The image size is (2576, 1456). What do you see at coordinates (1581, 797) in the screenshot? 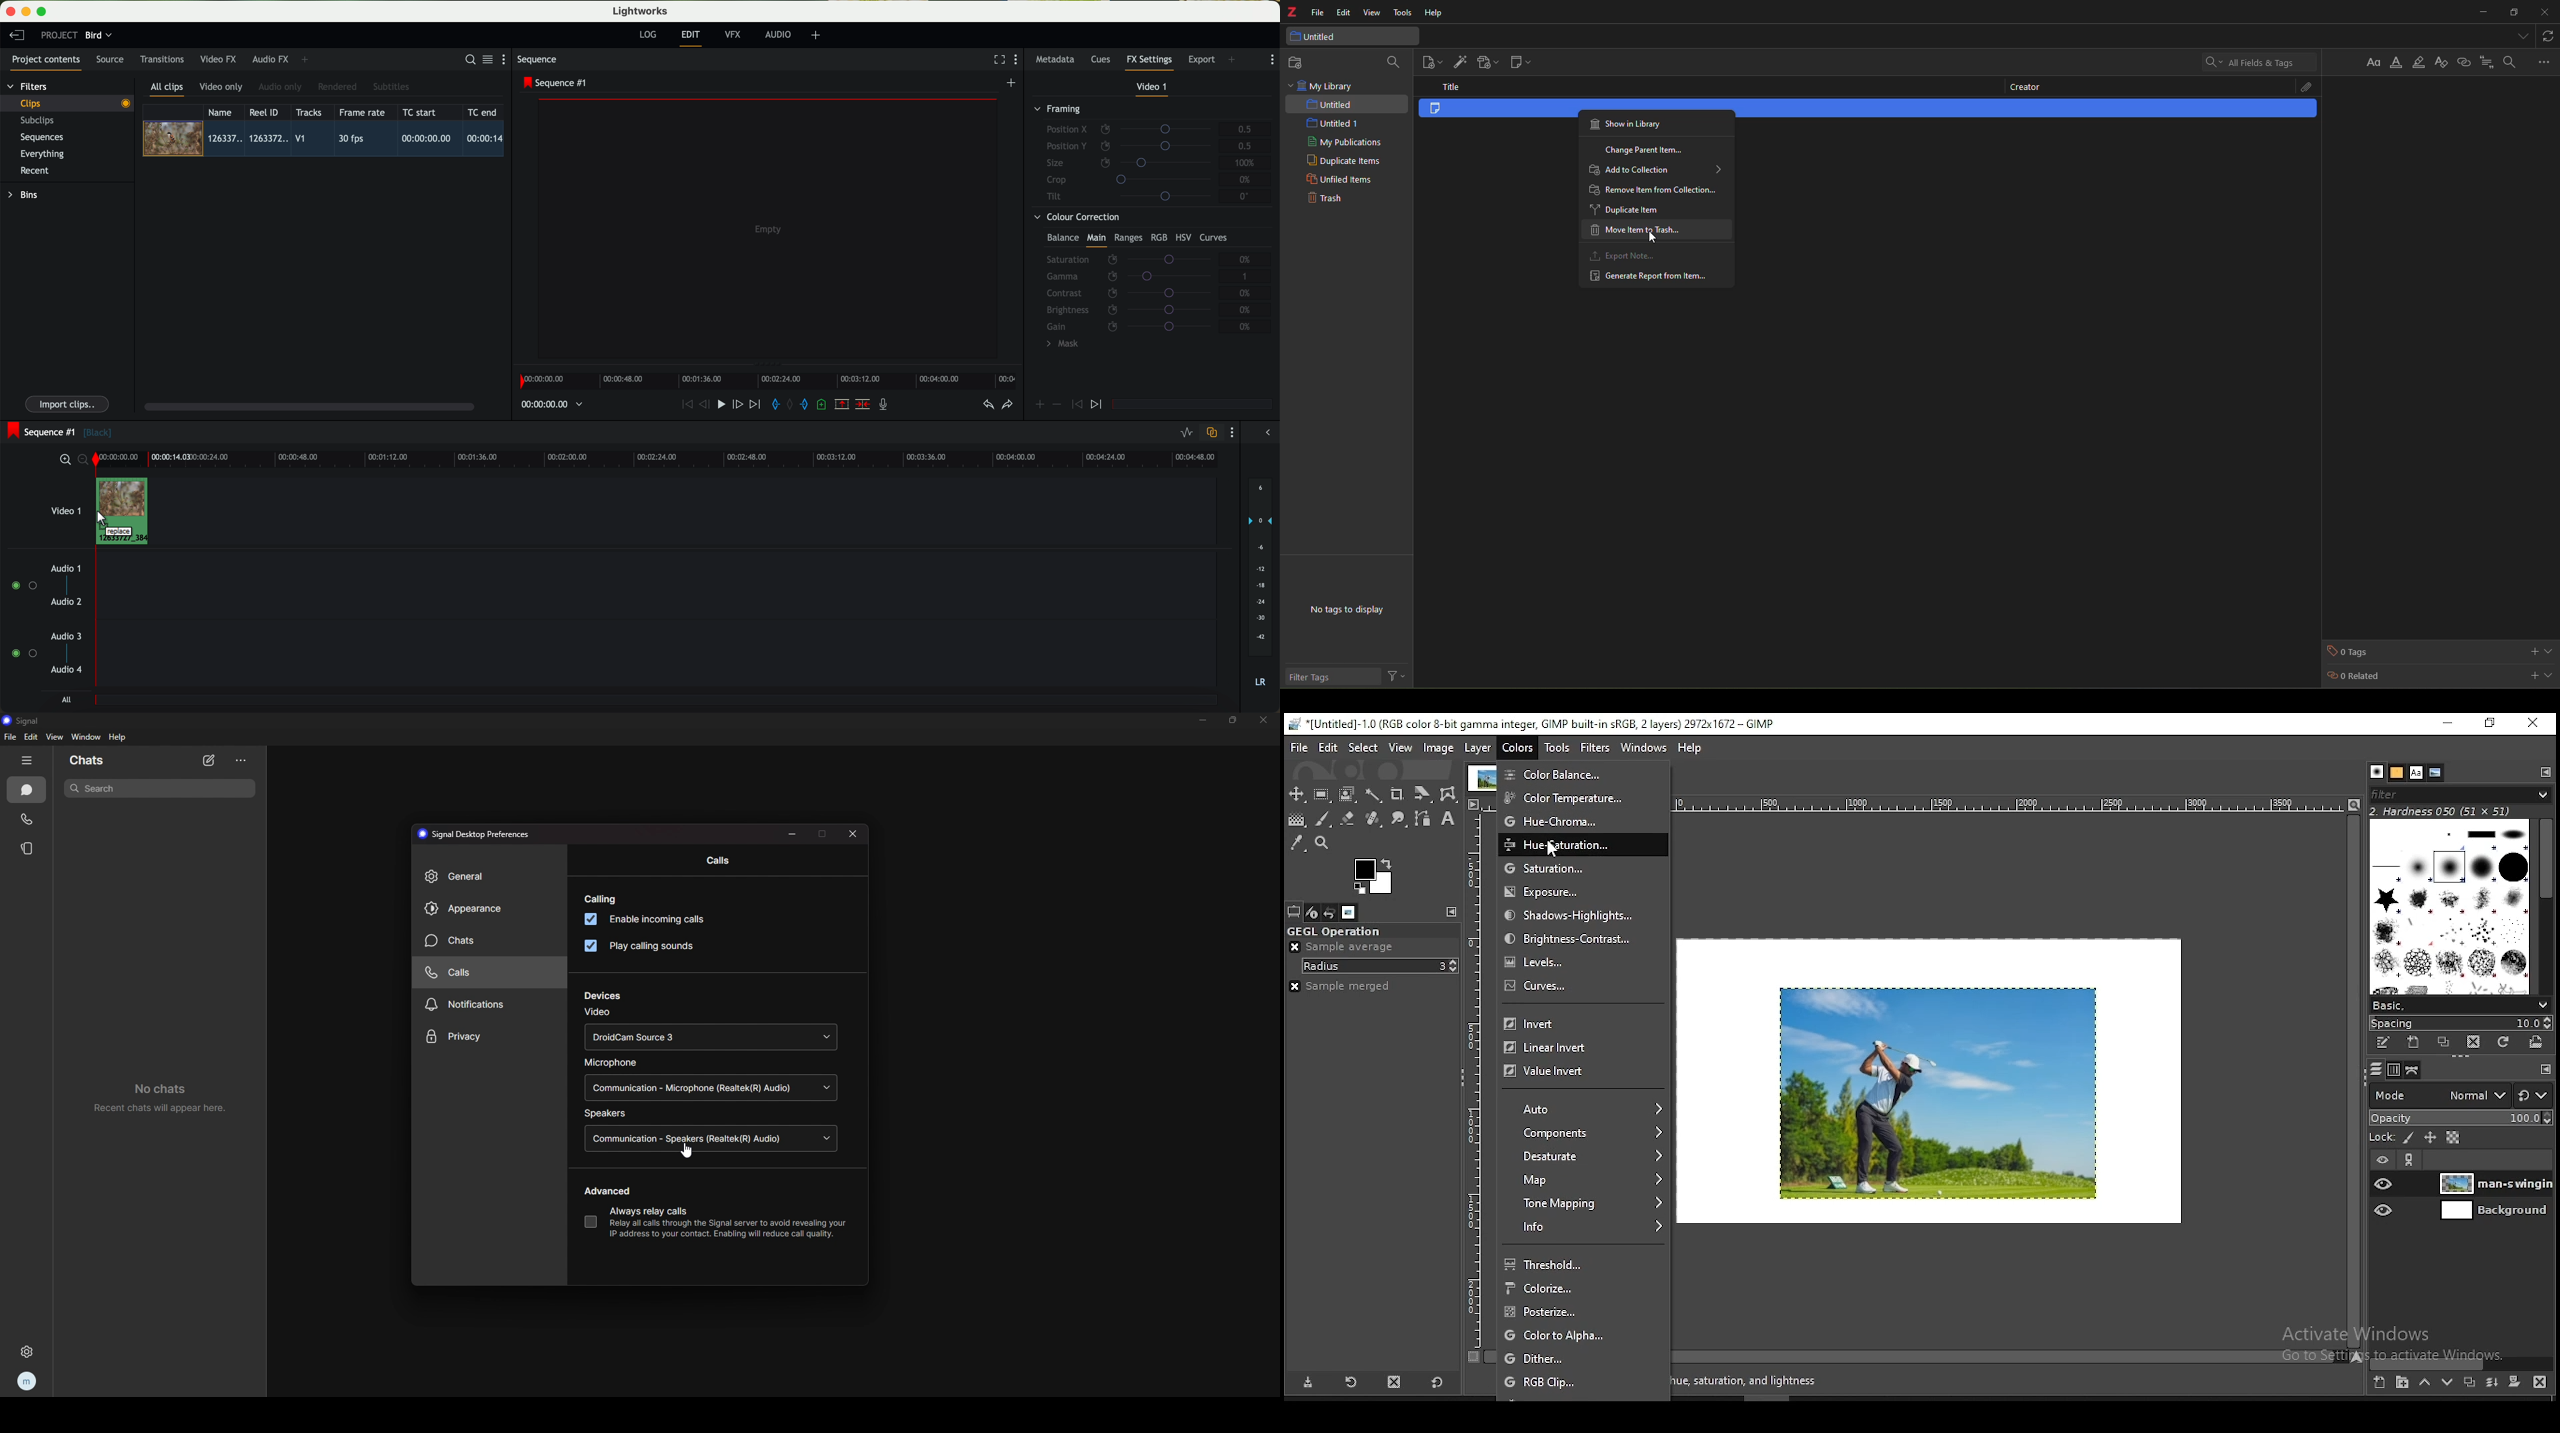
I see `color temperature` at bounding box center [1581, 797].